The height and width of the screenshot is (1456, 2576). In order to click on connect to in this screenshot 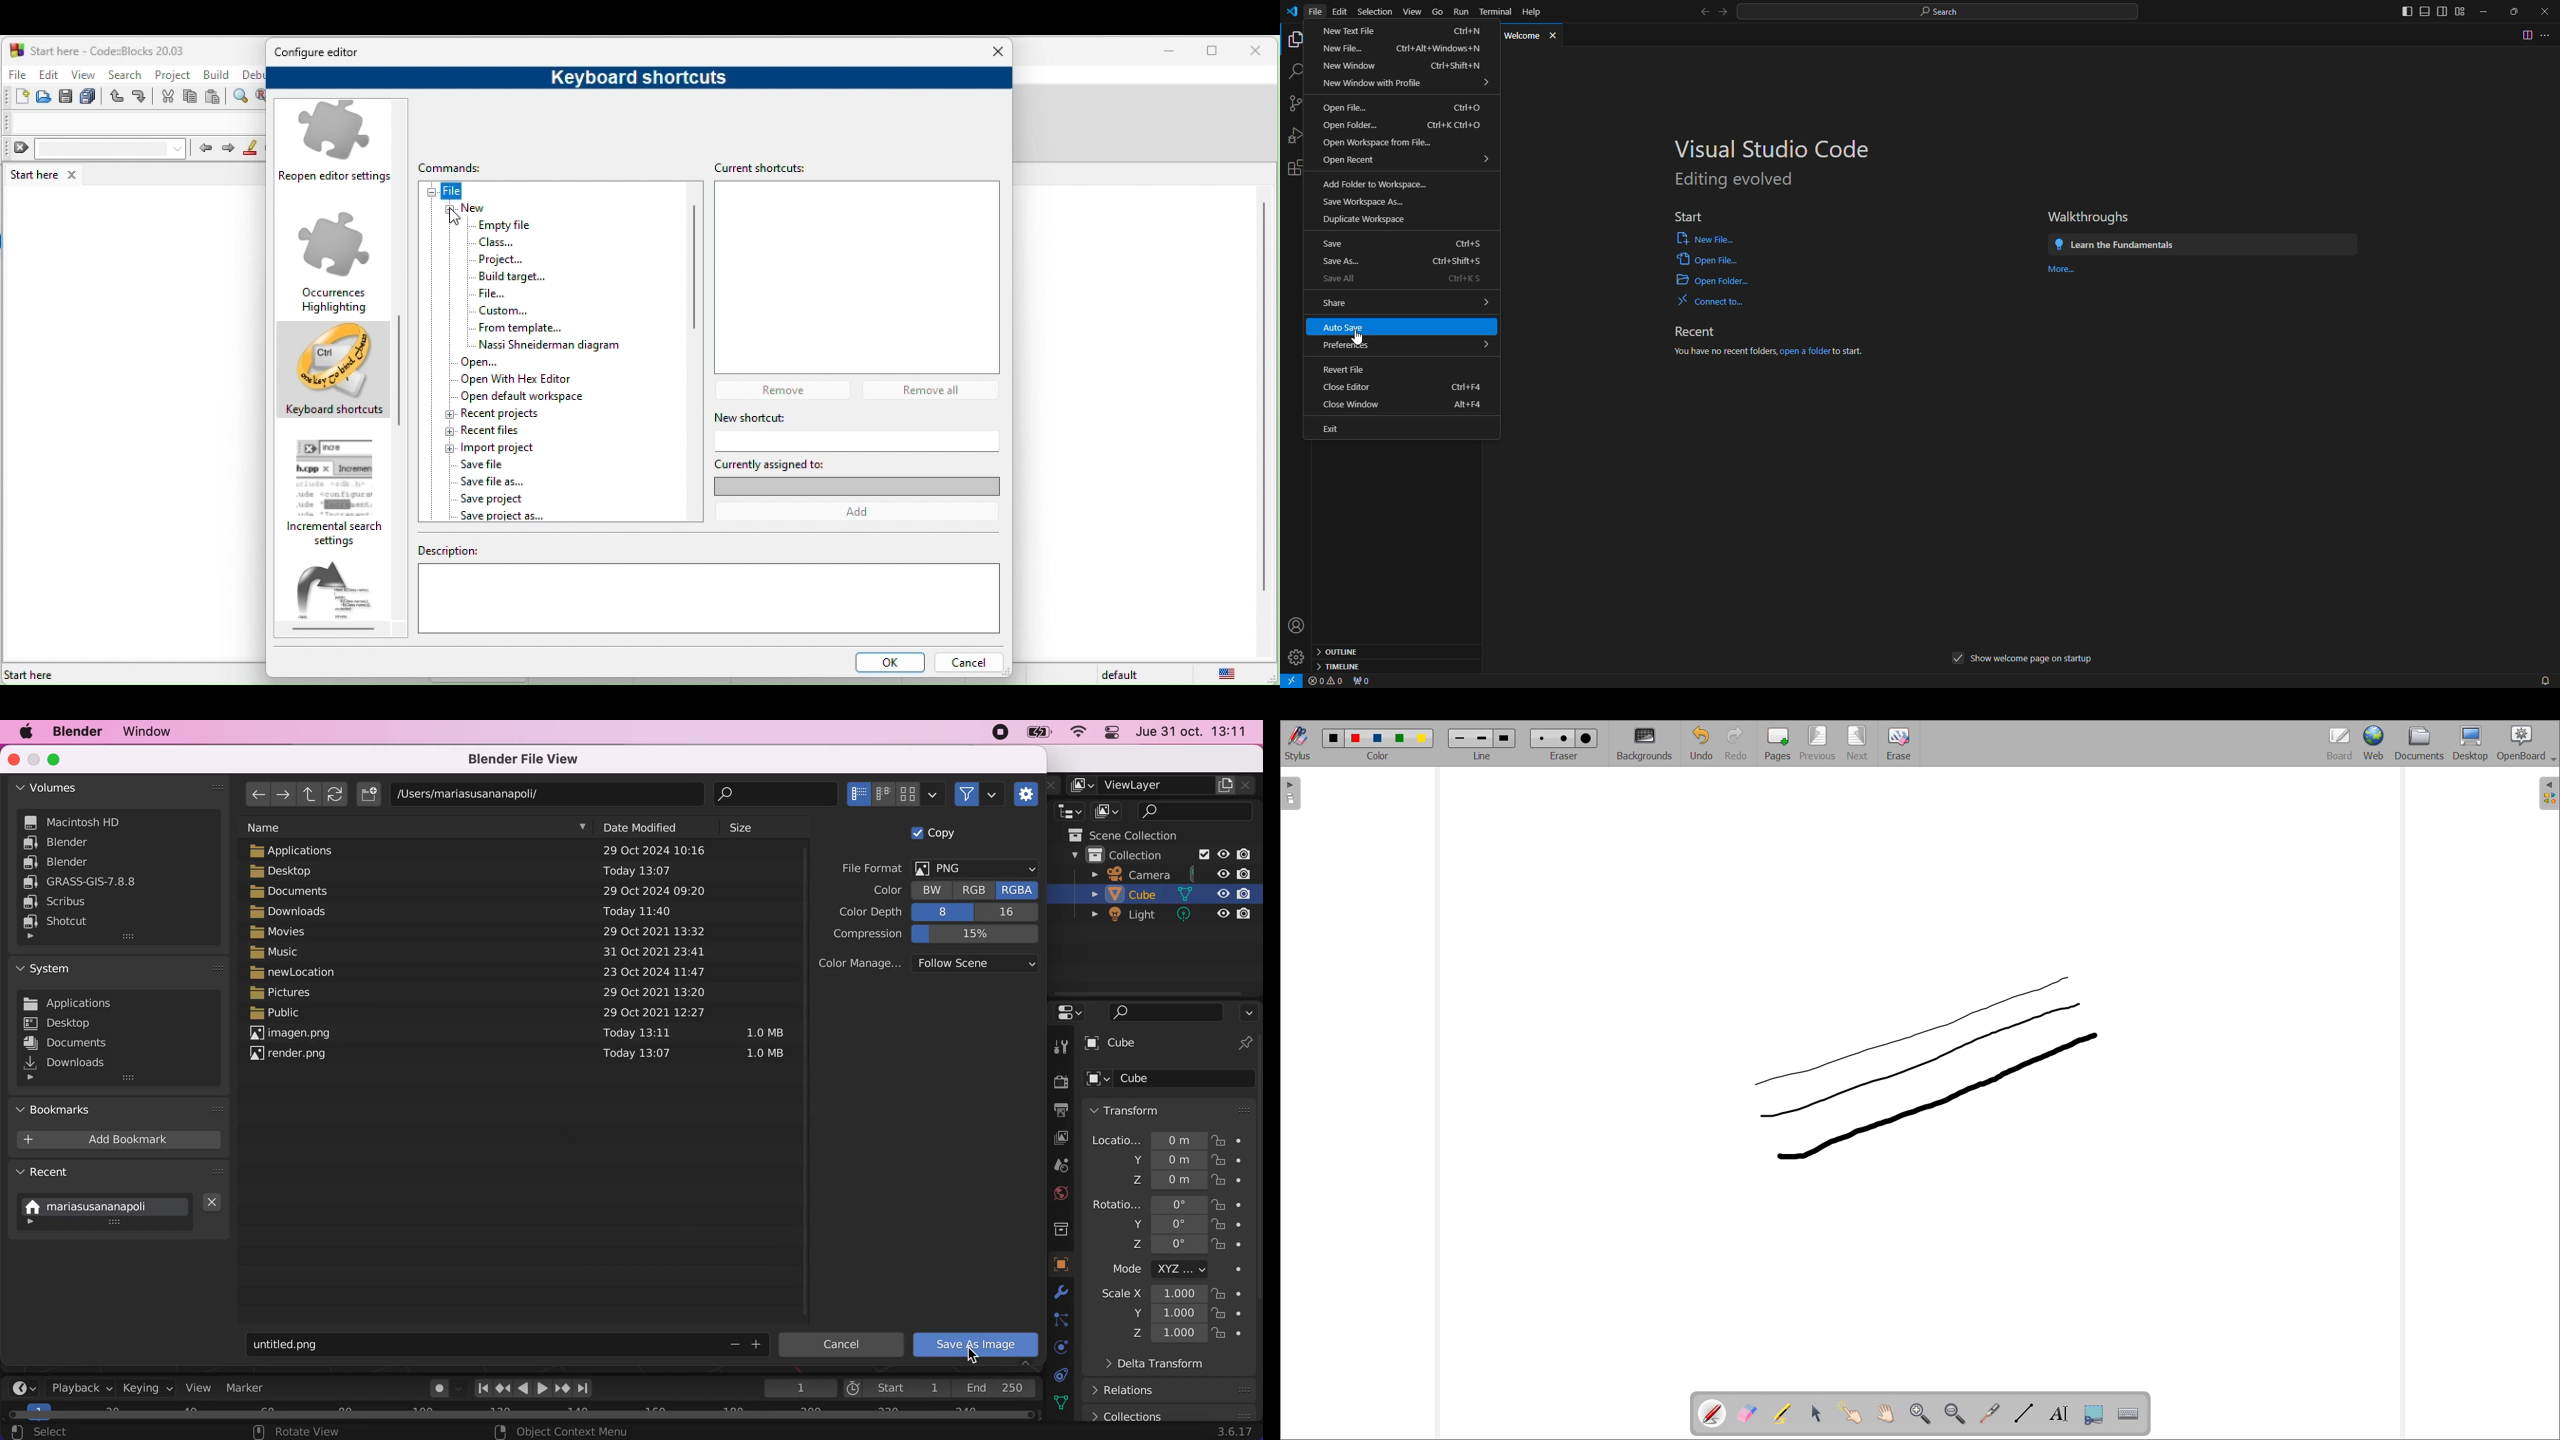, I will do `click(1713, 301)`.